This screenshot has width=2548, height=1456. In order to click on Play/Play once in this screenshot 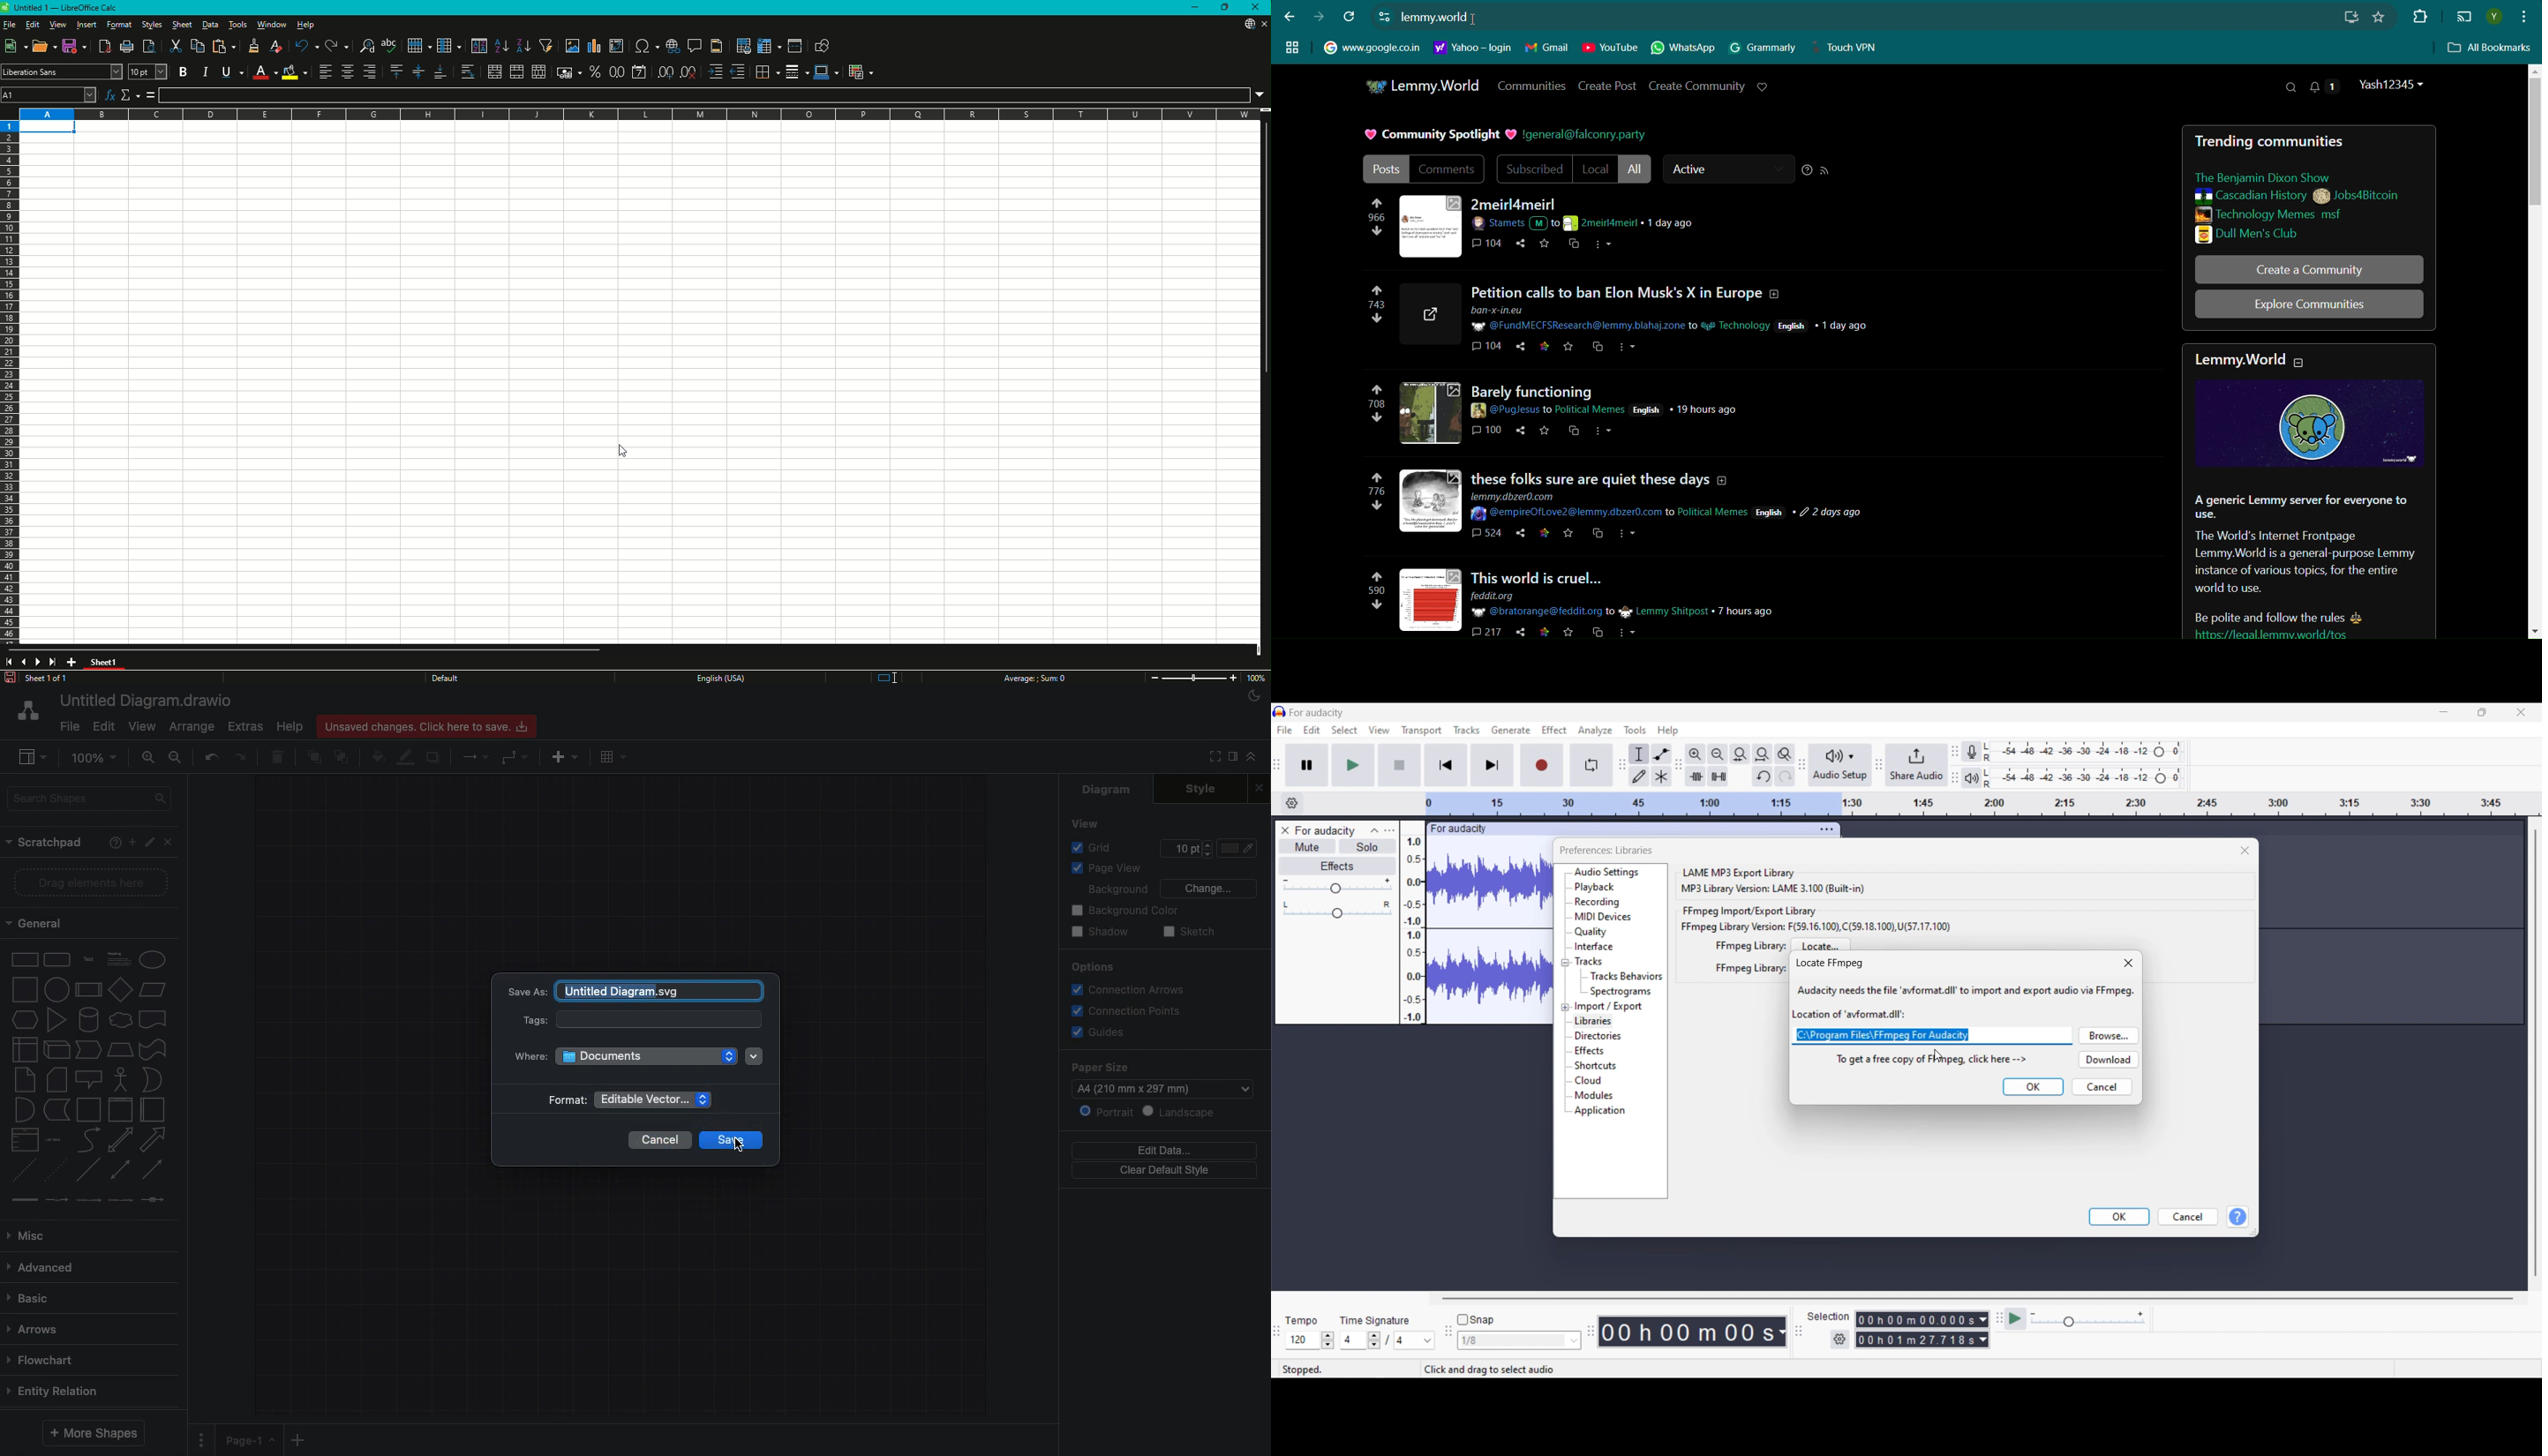, I will do `click(1353, 765)`.